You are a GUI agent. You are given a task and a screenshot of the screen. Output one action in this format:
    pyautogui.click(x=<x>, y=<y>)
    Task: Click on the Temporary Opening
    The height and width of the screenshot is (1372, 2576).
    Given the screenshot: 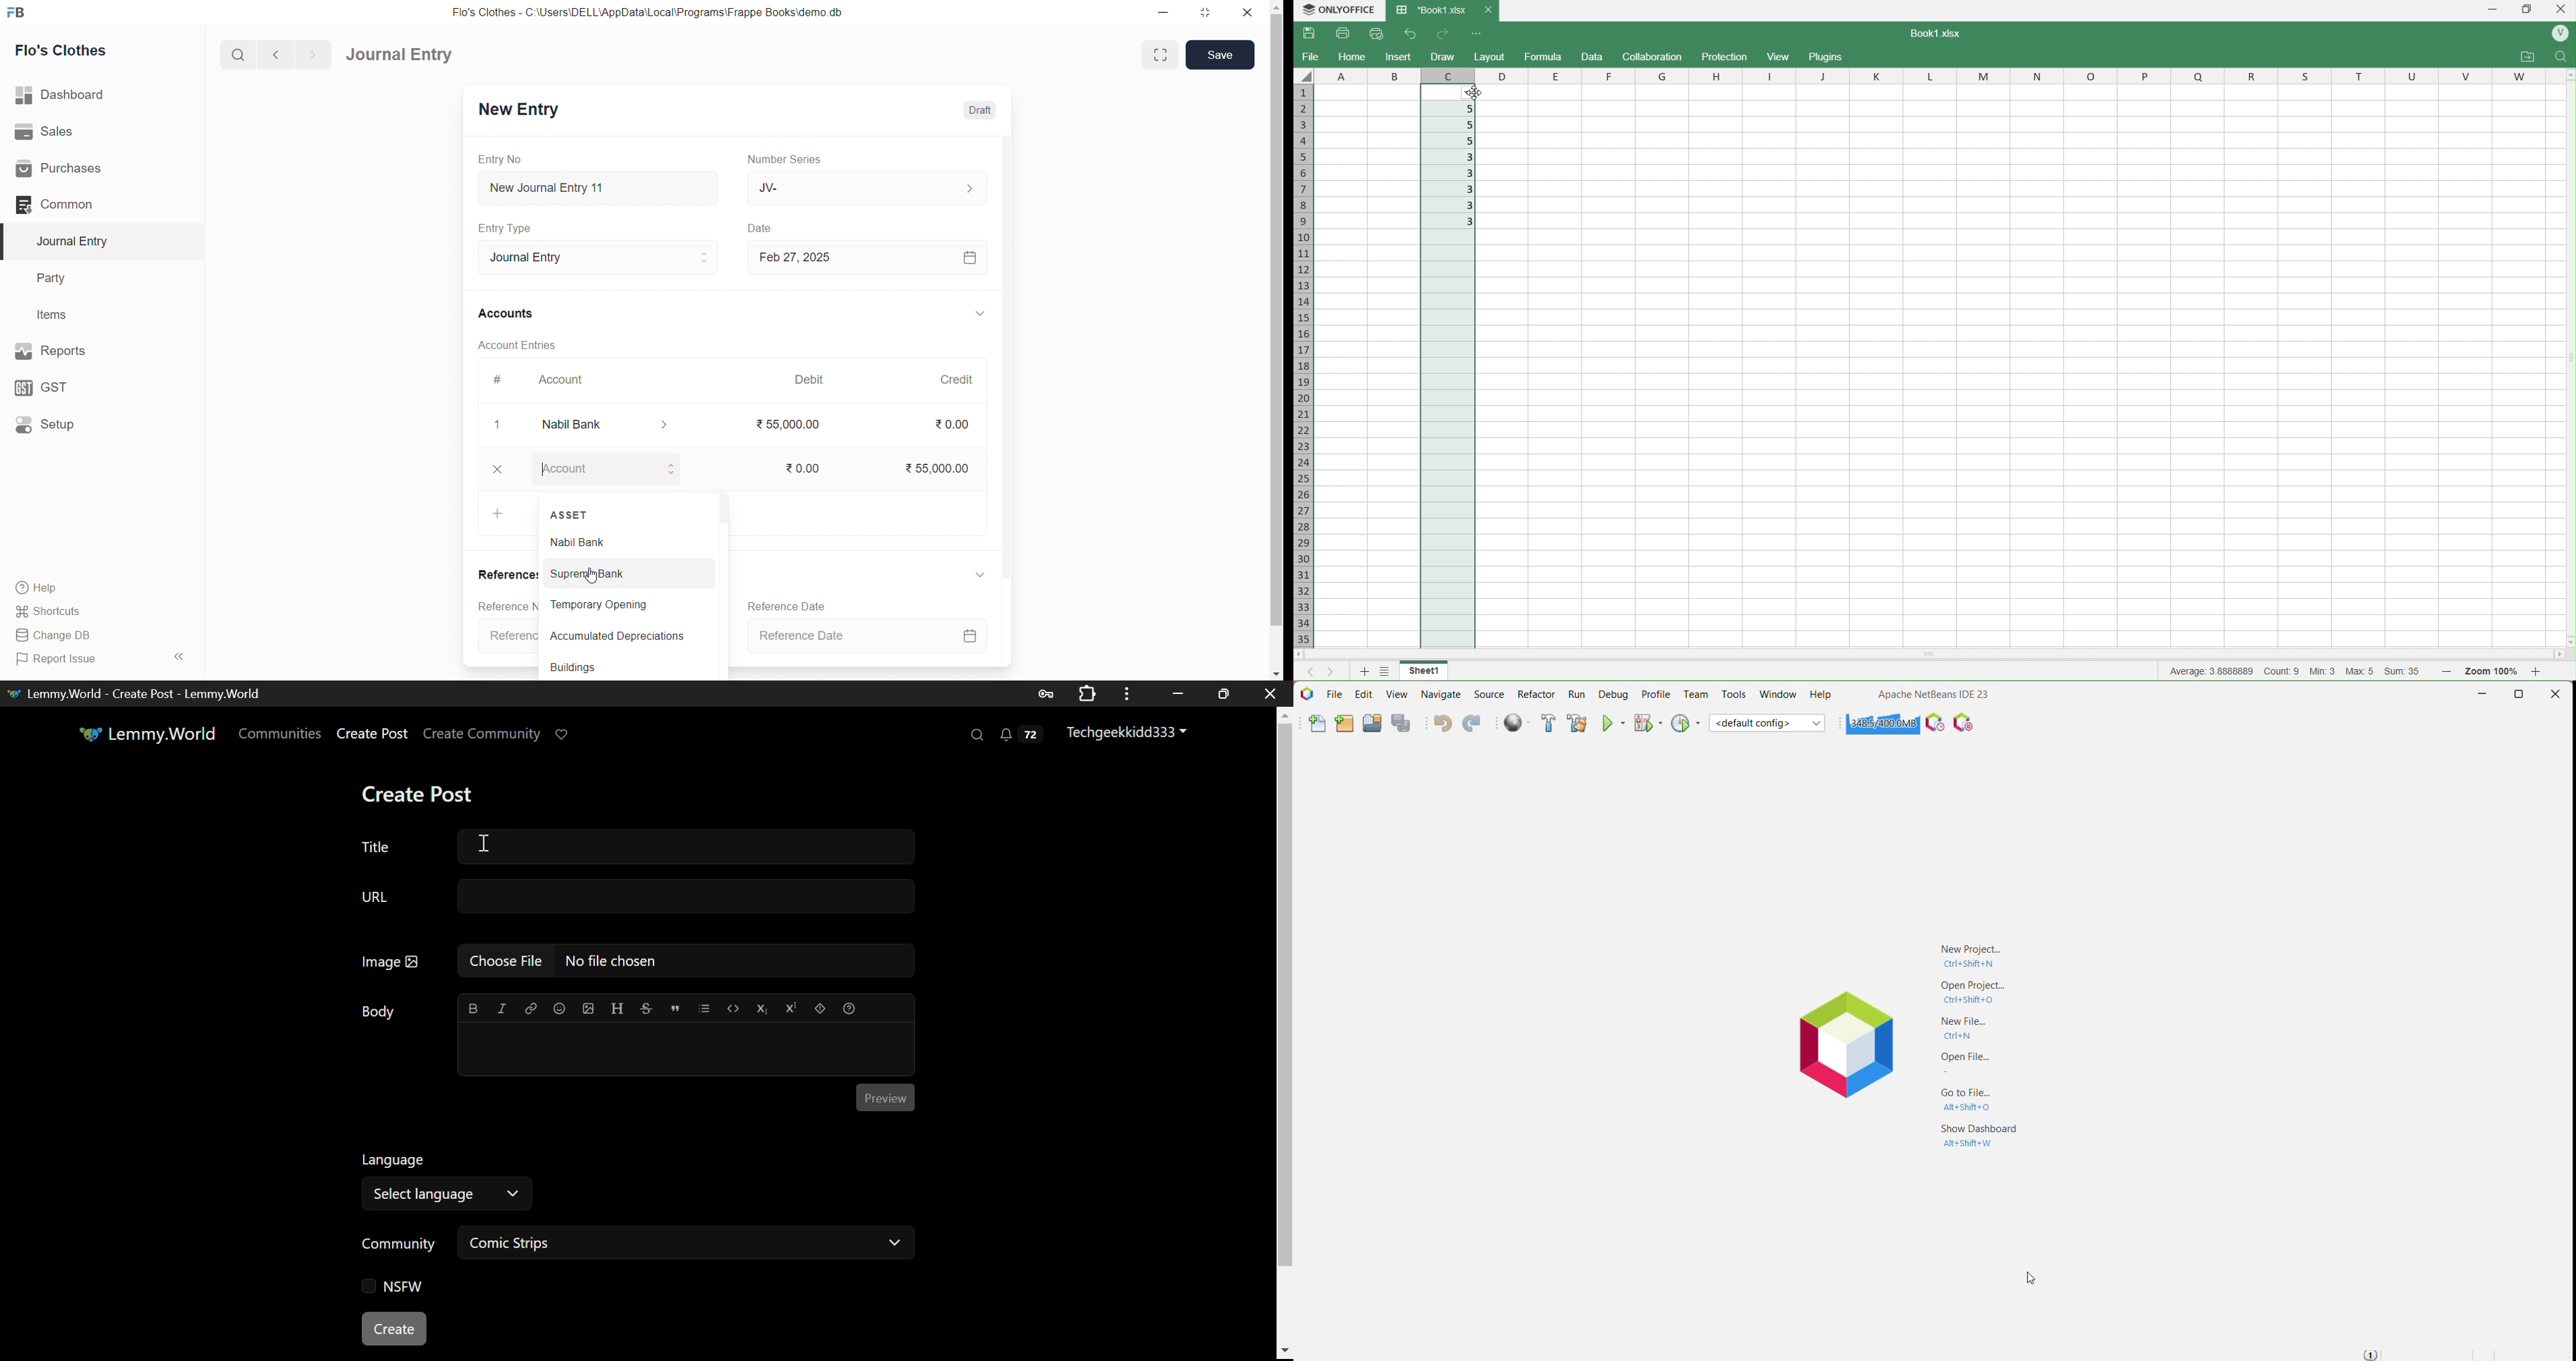 What is the action you would take?
    pyautogui.click(x=621, y=606)
    